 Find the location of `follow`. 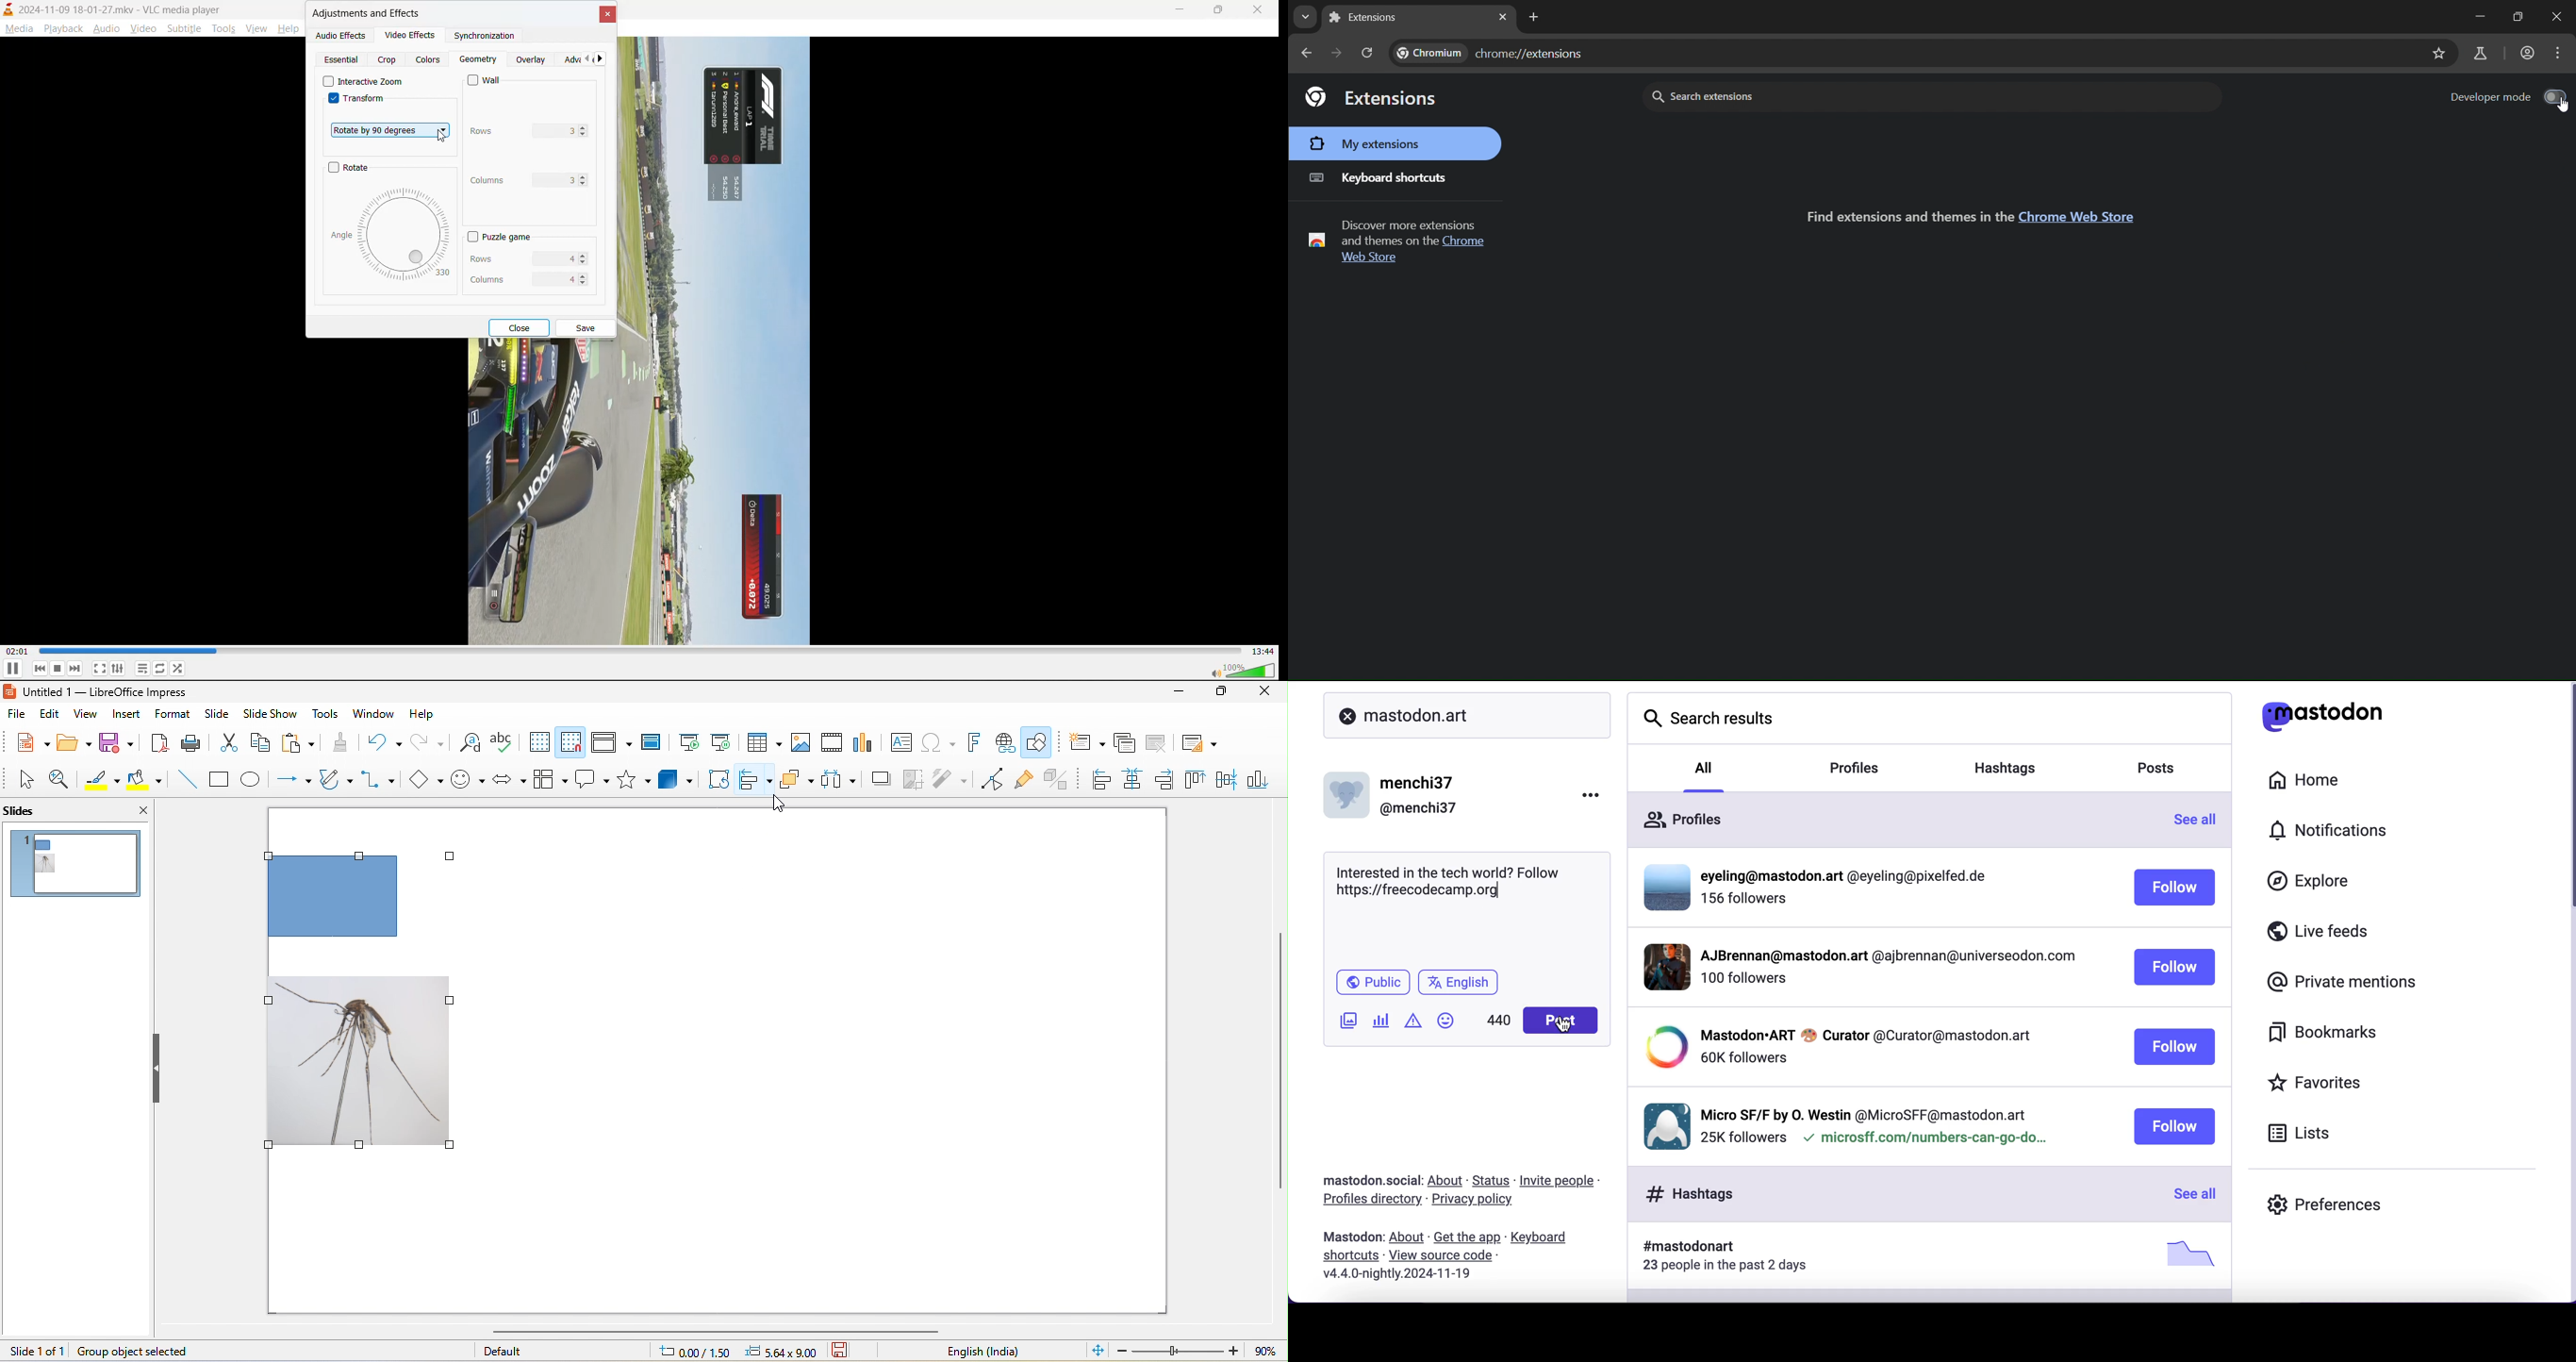

follow is located at coordinates (2175, 887).